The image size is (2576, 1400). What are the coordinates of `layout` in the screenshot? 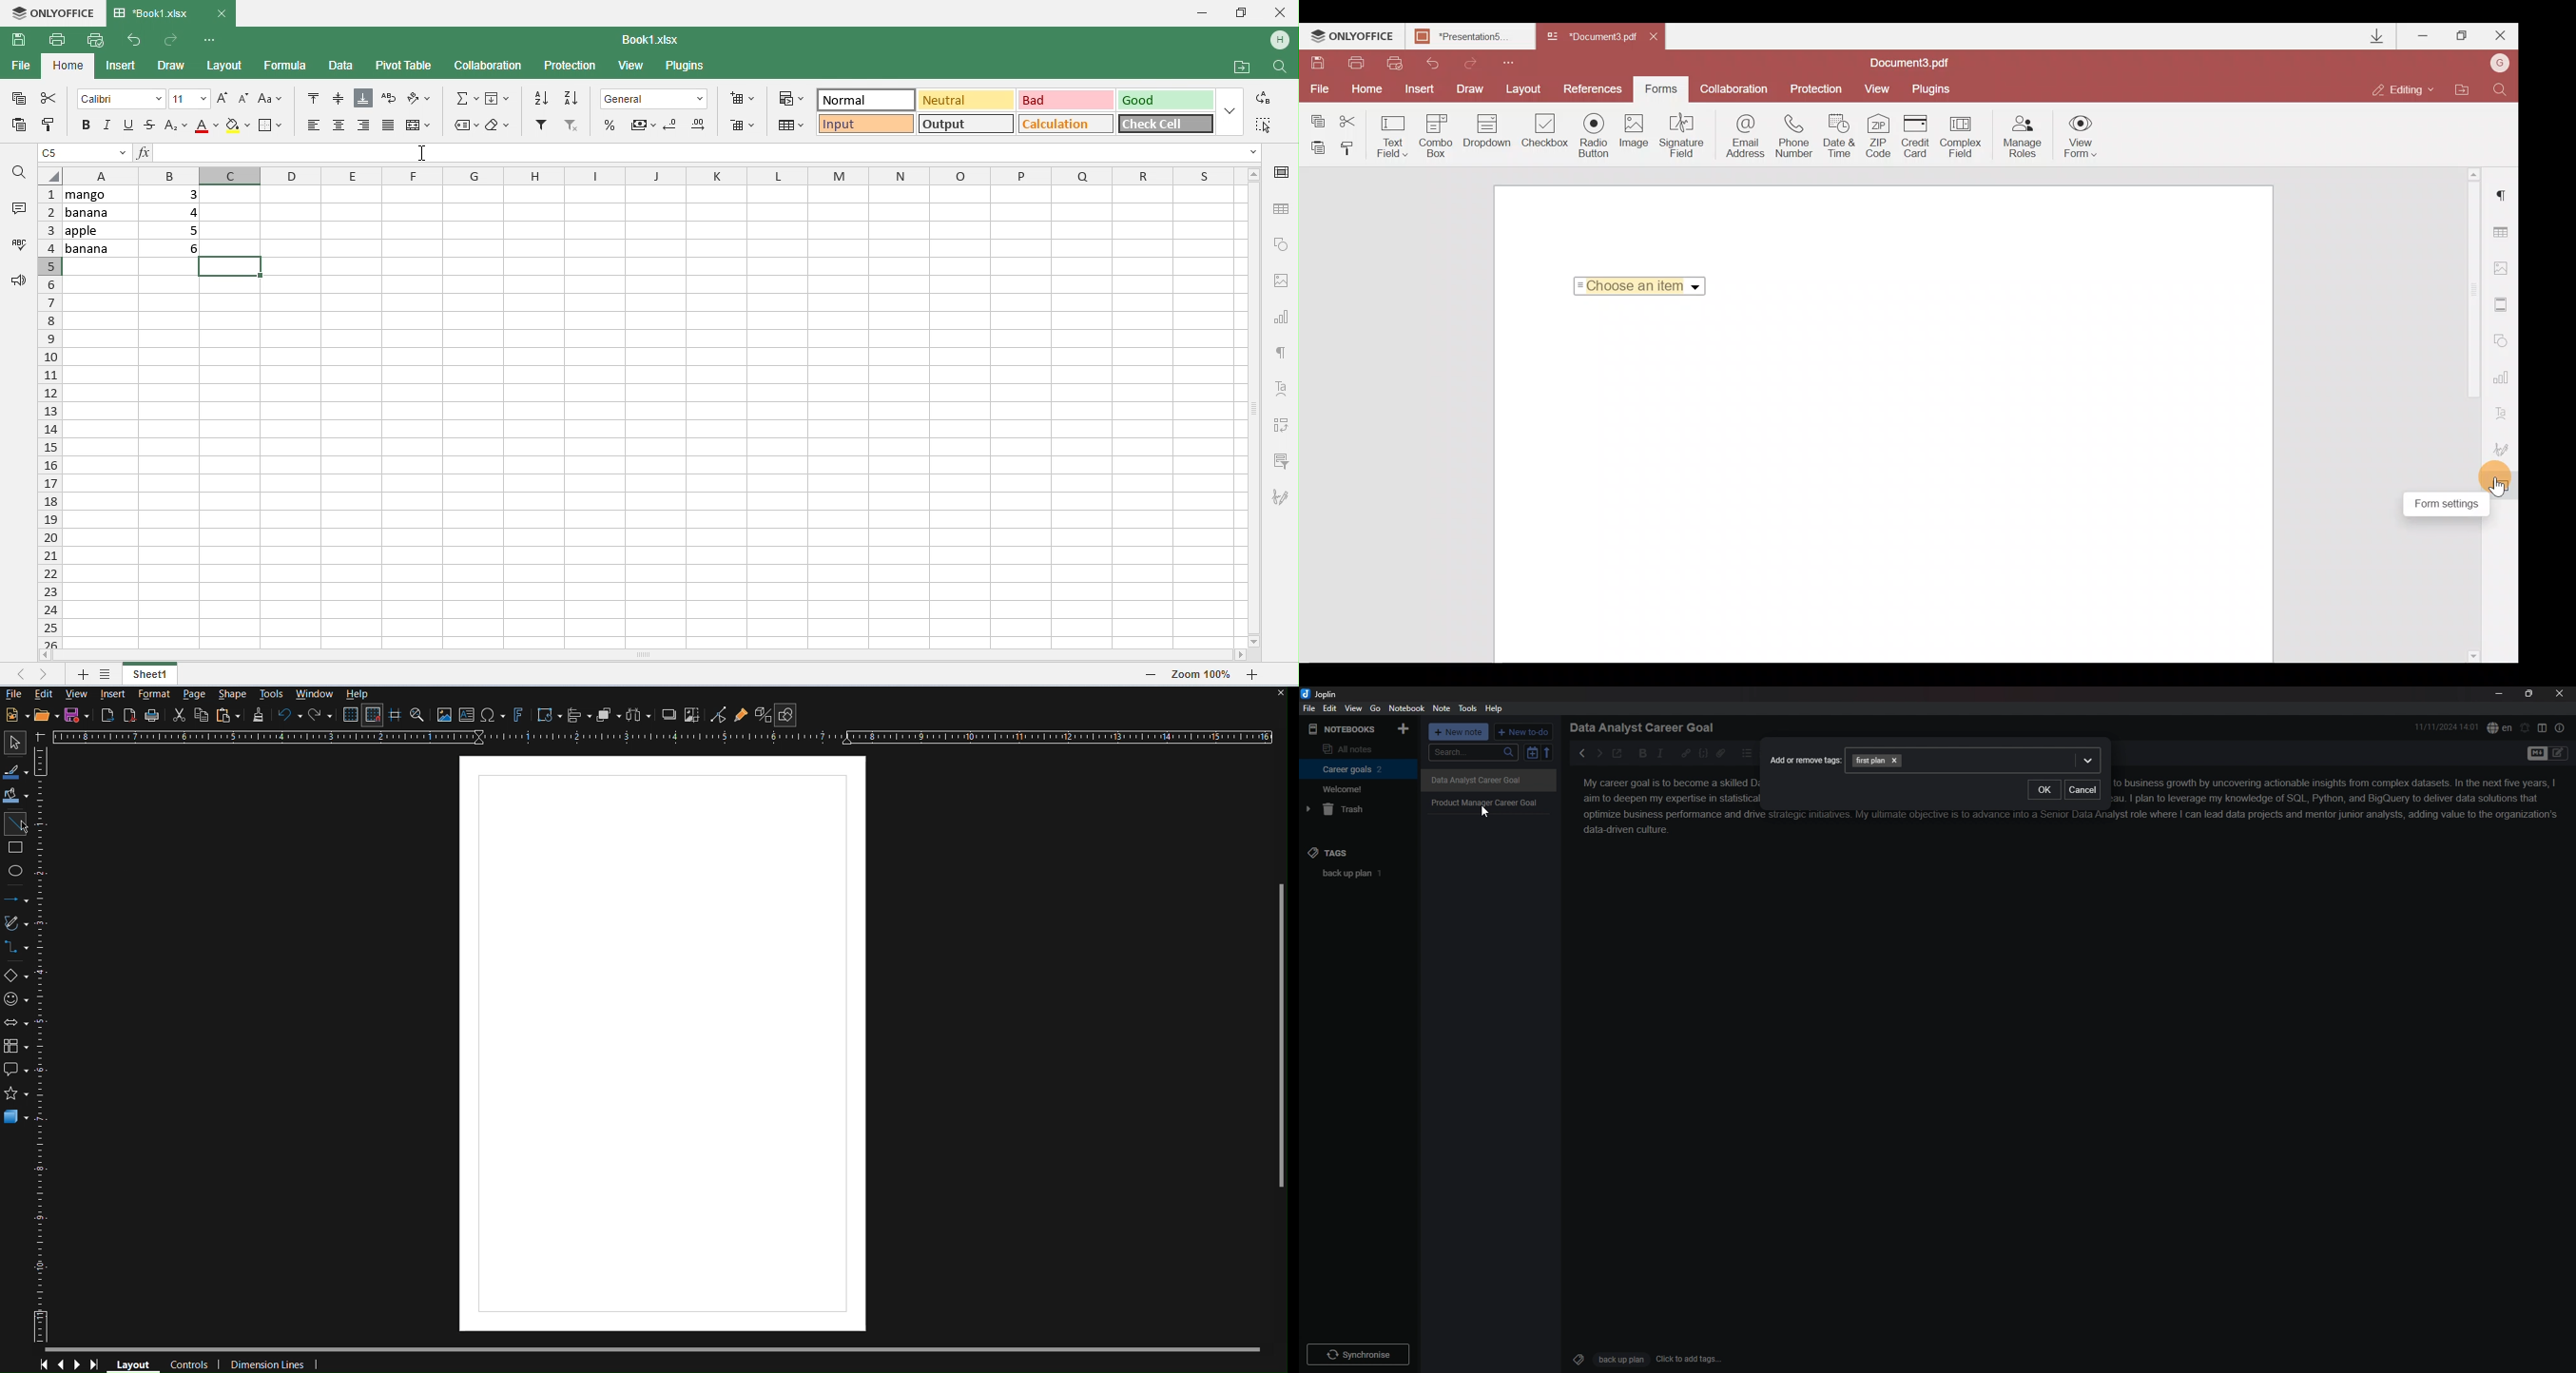 It's located at (224, 66).